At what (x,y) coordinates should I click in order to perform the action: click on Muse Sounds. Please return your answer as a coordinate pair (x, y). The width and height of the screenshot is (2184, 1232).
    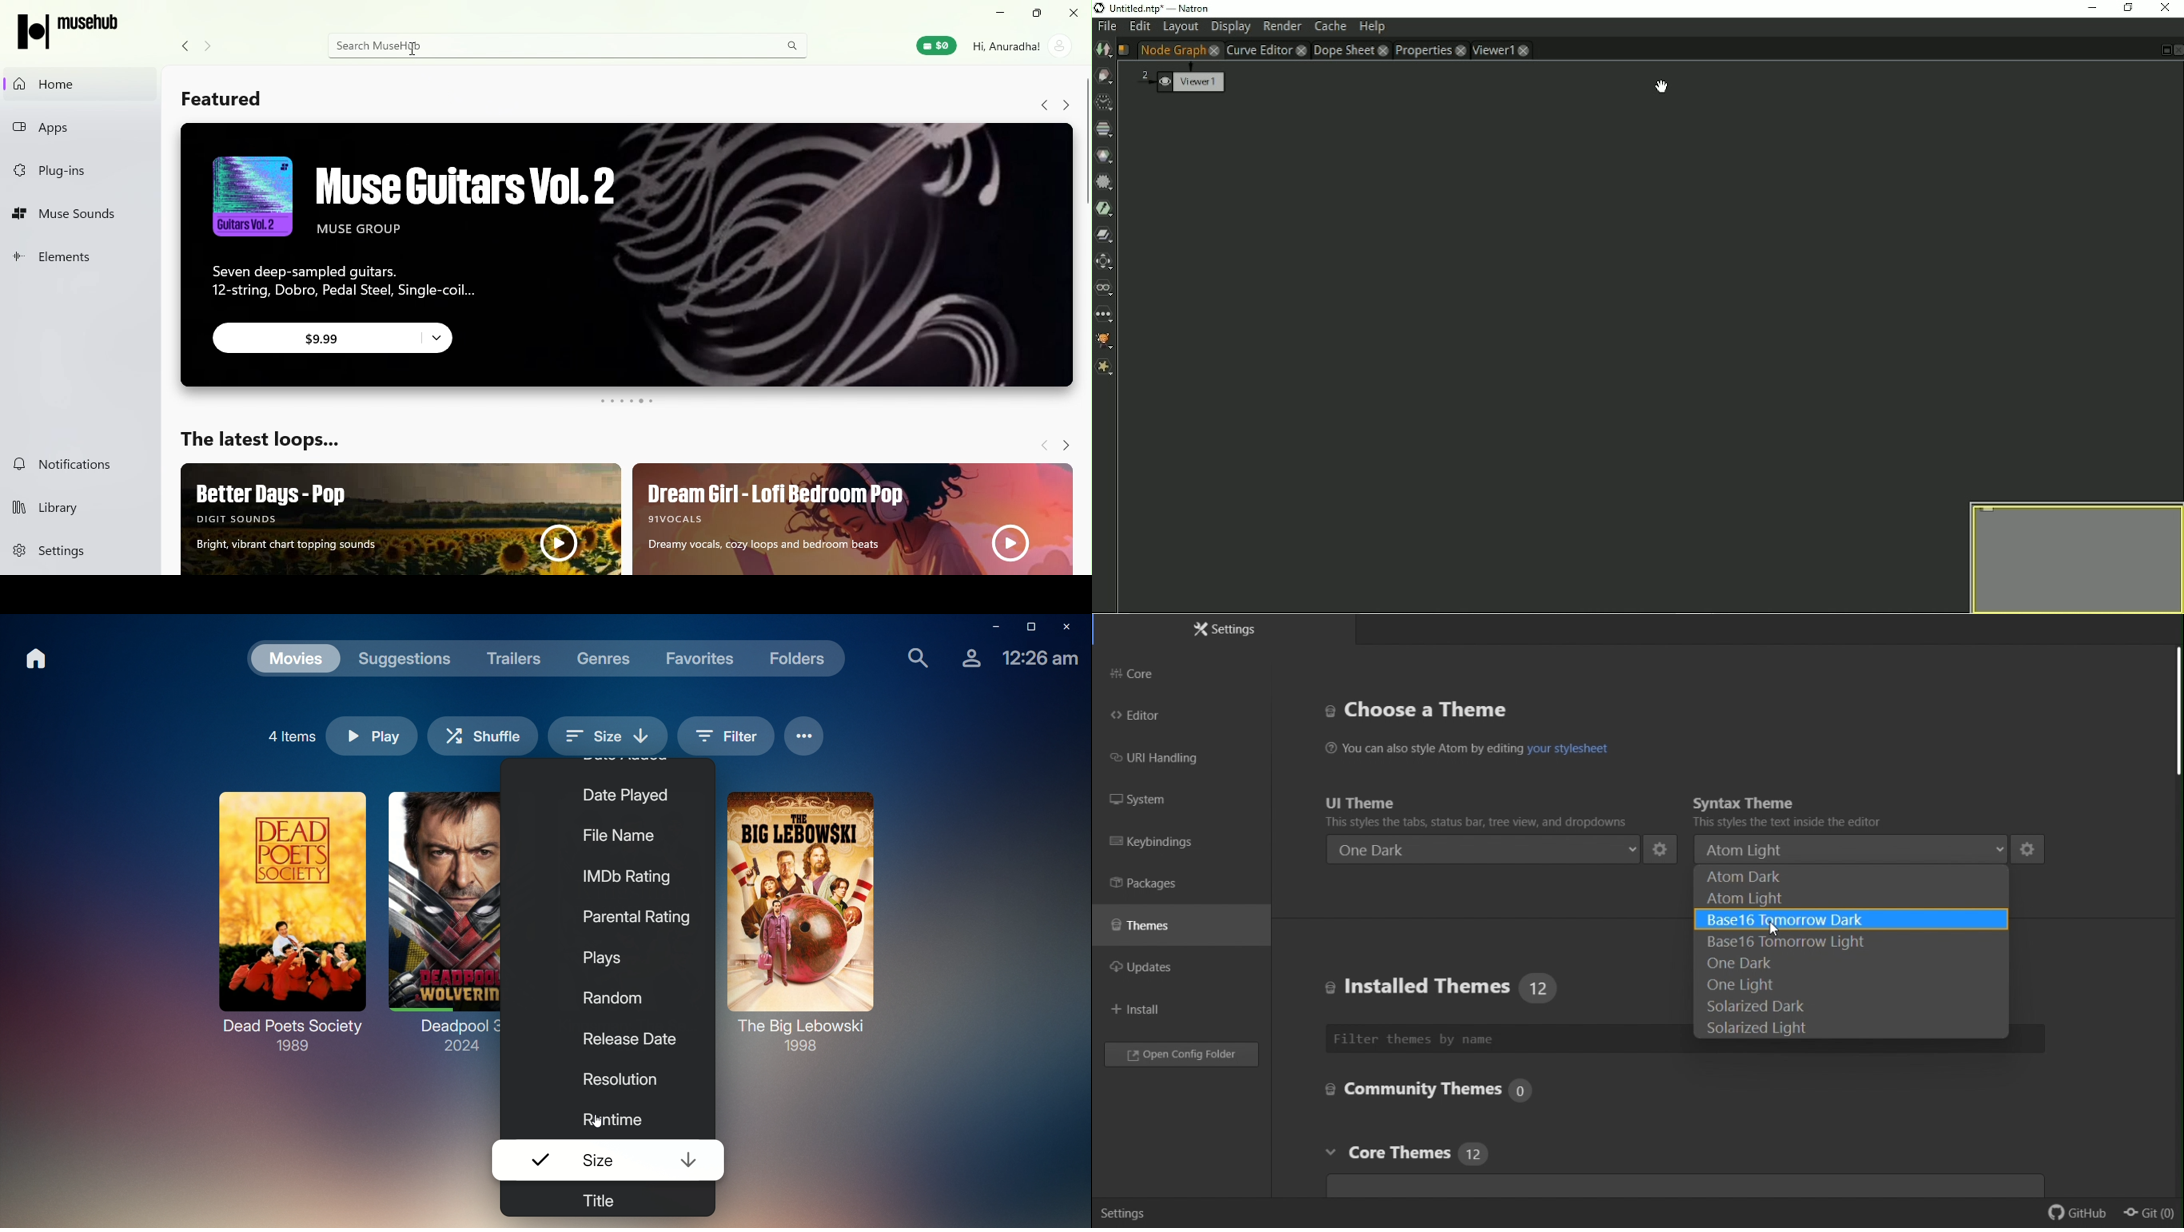
    Looking at the image, I should click on (75, 216).